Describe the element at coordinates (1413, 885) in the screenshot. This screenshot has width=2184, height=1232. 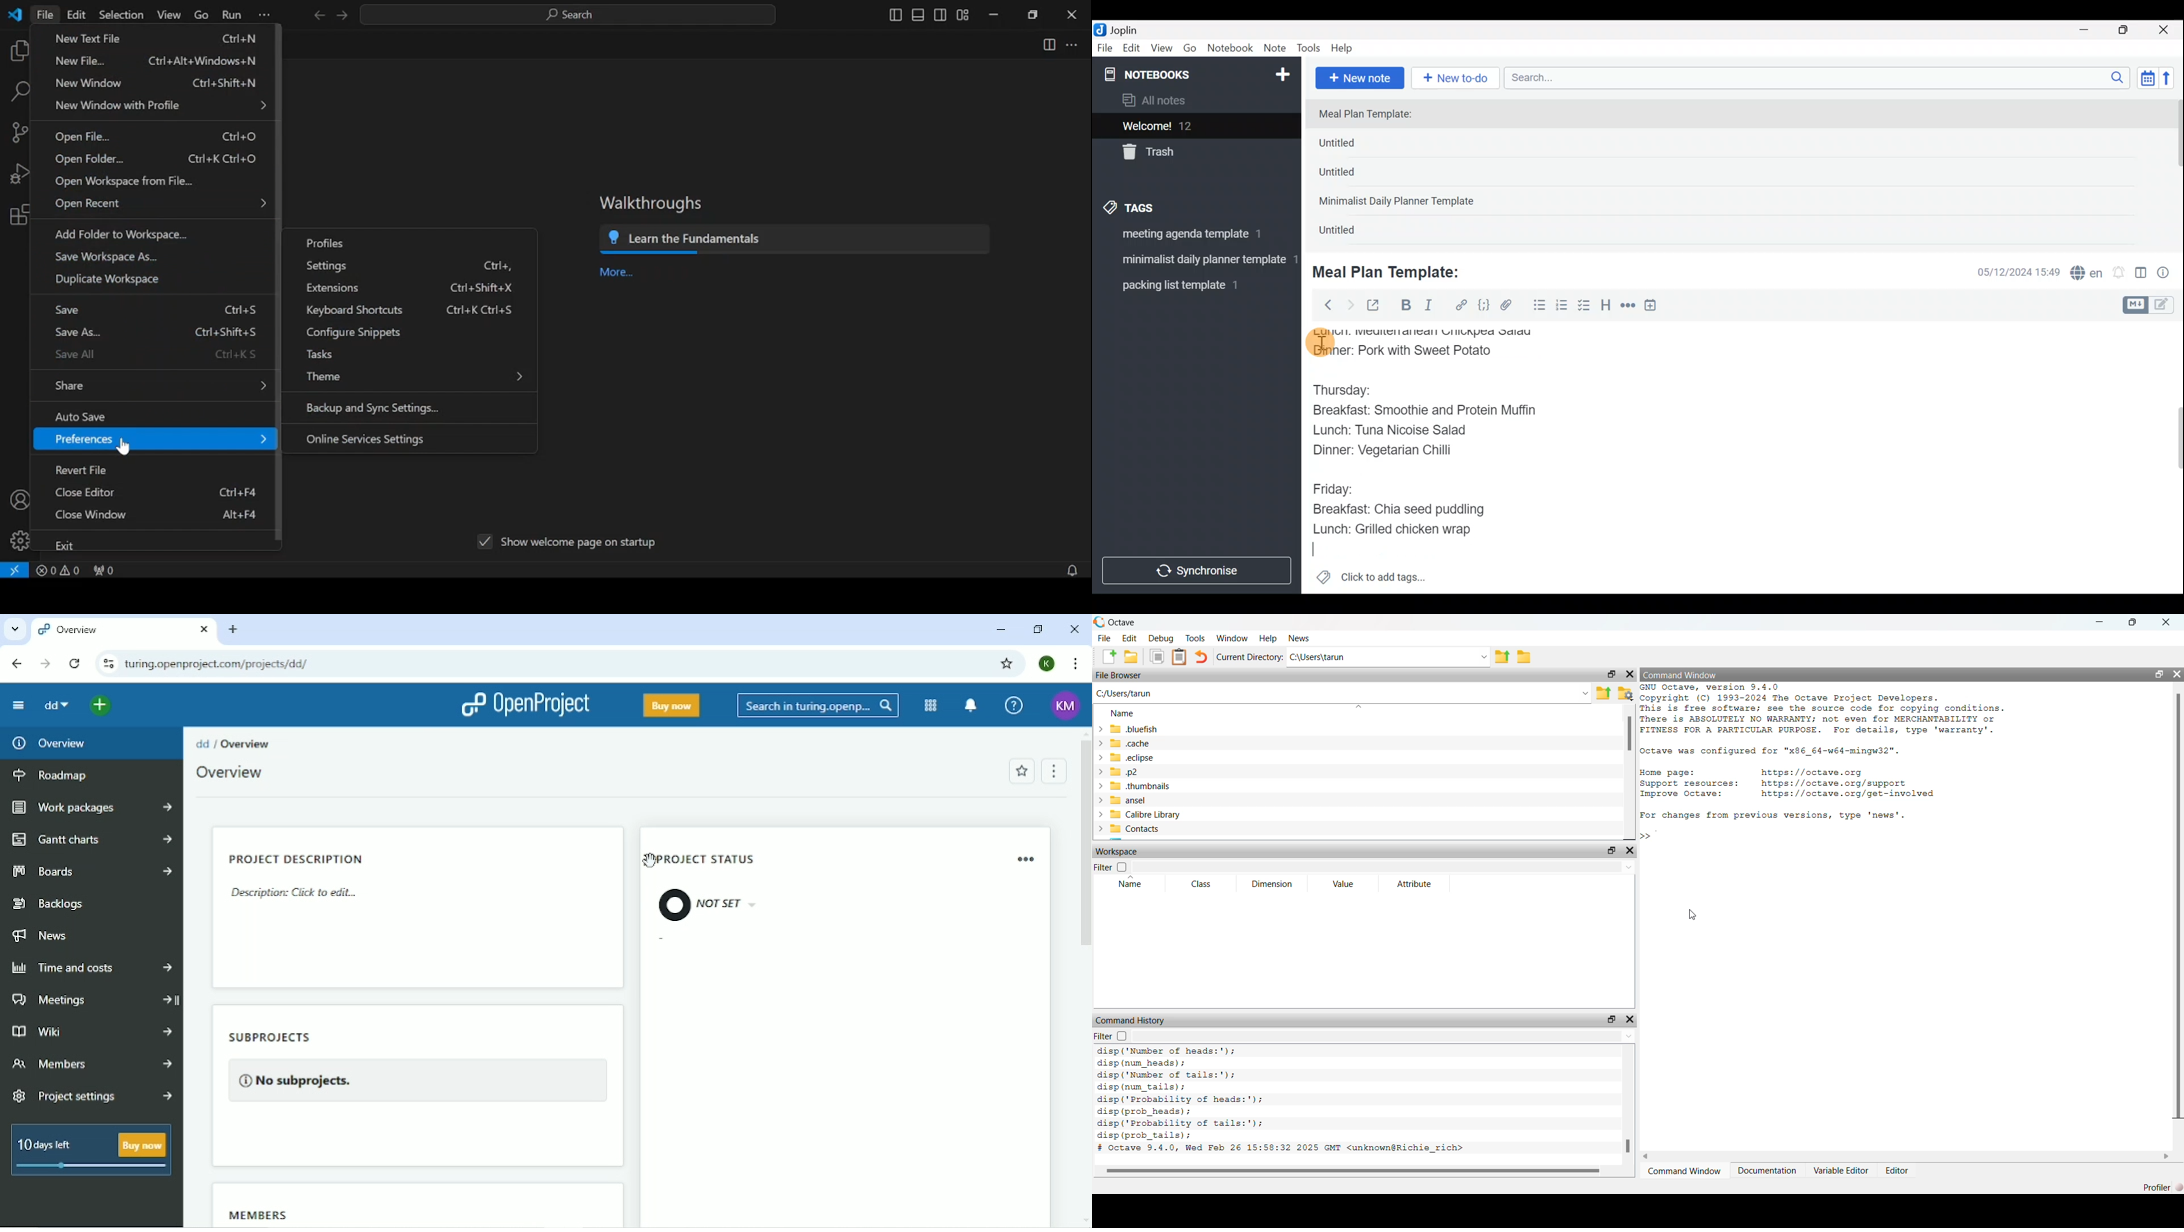
I see `Attribute` at that location.